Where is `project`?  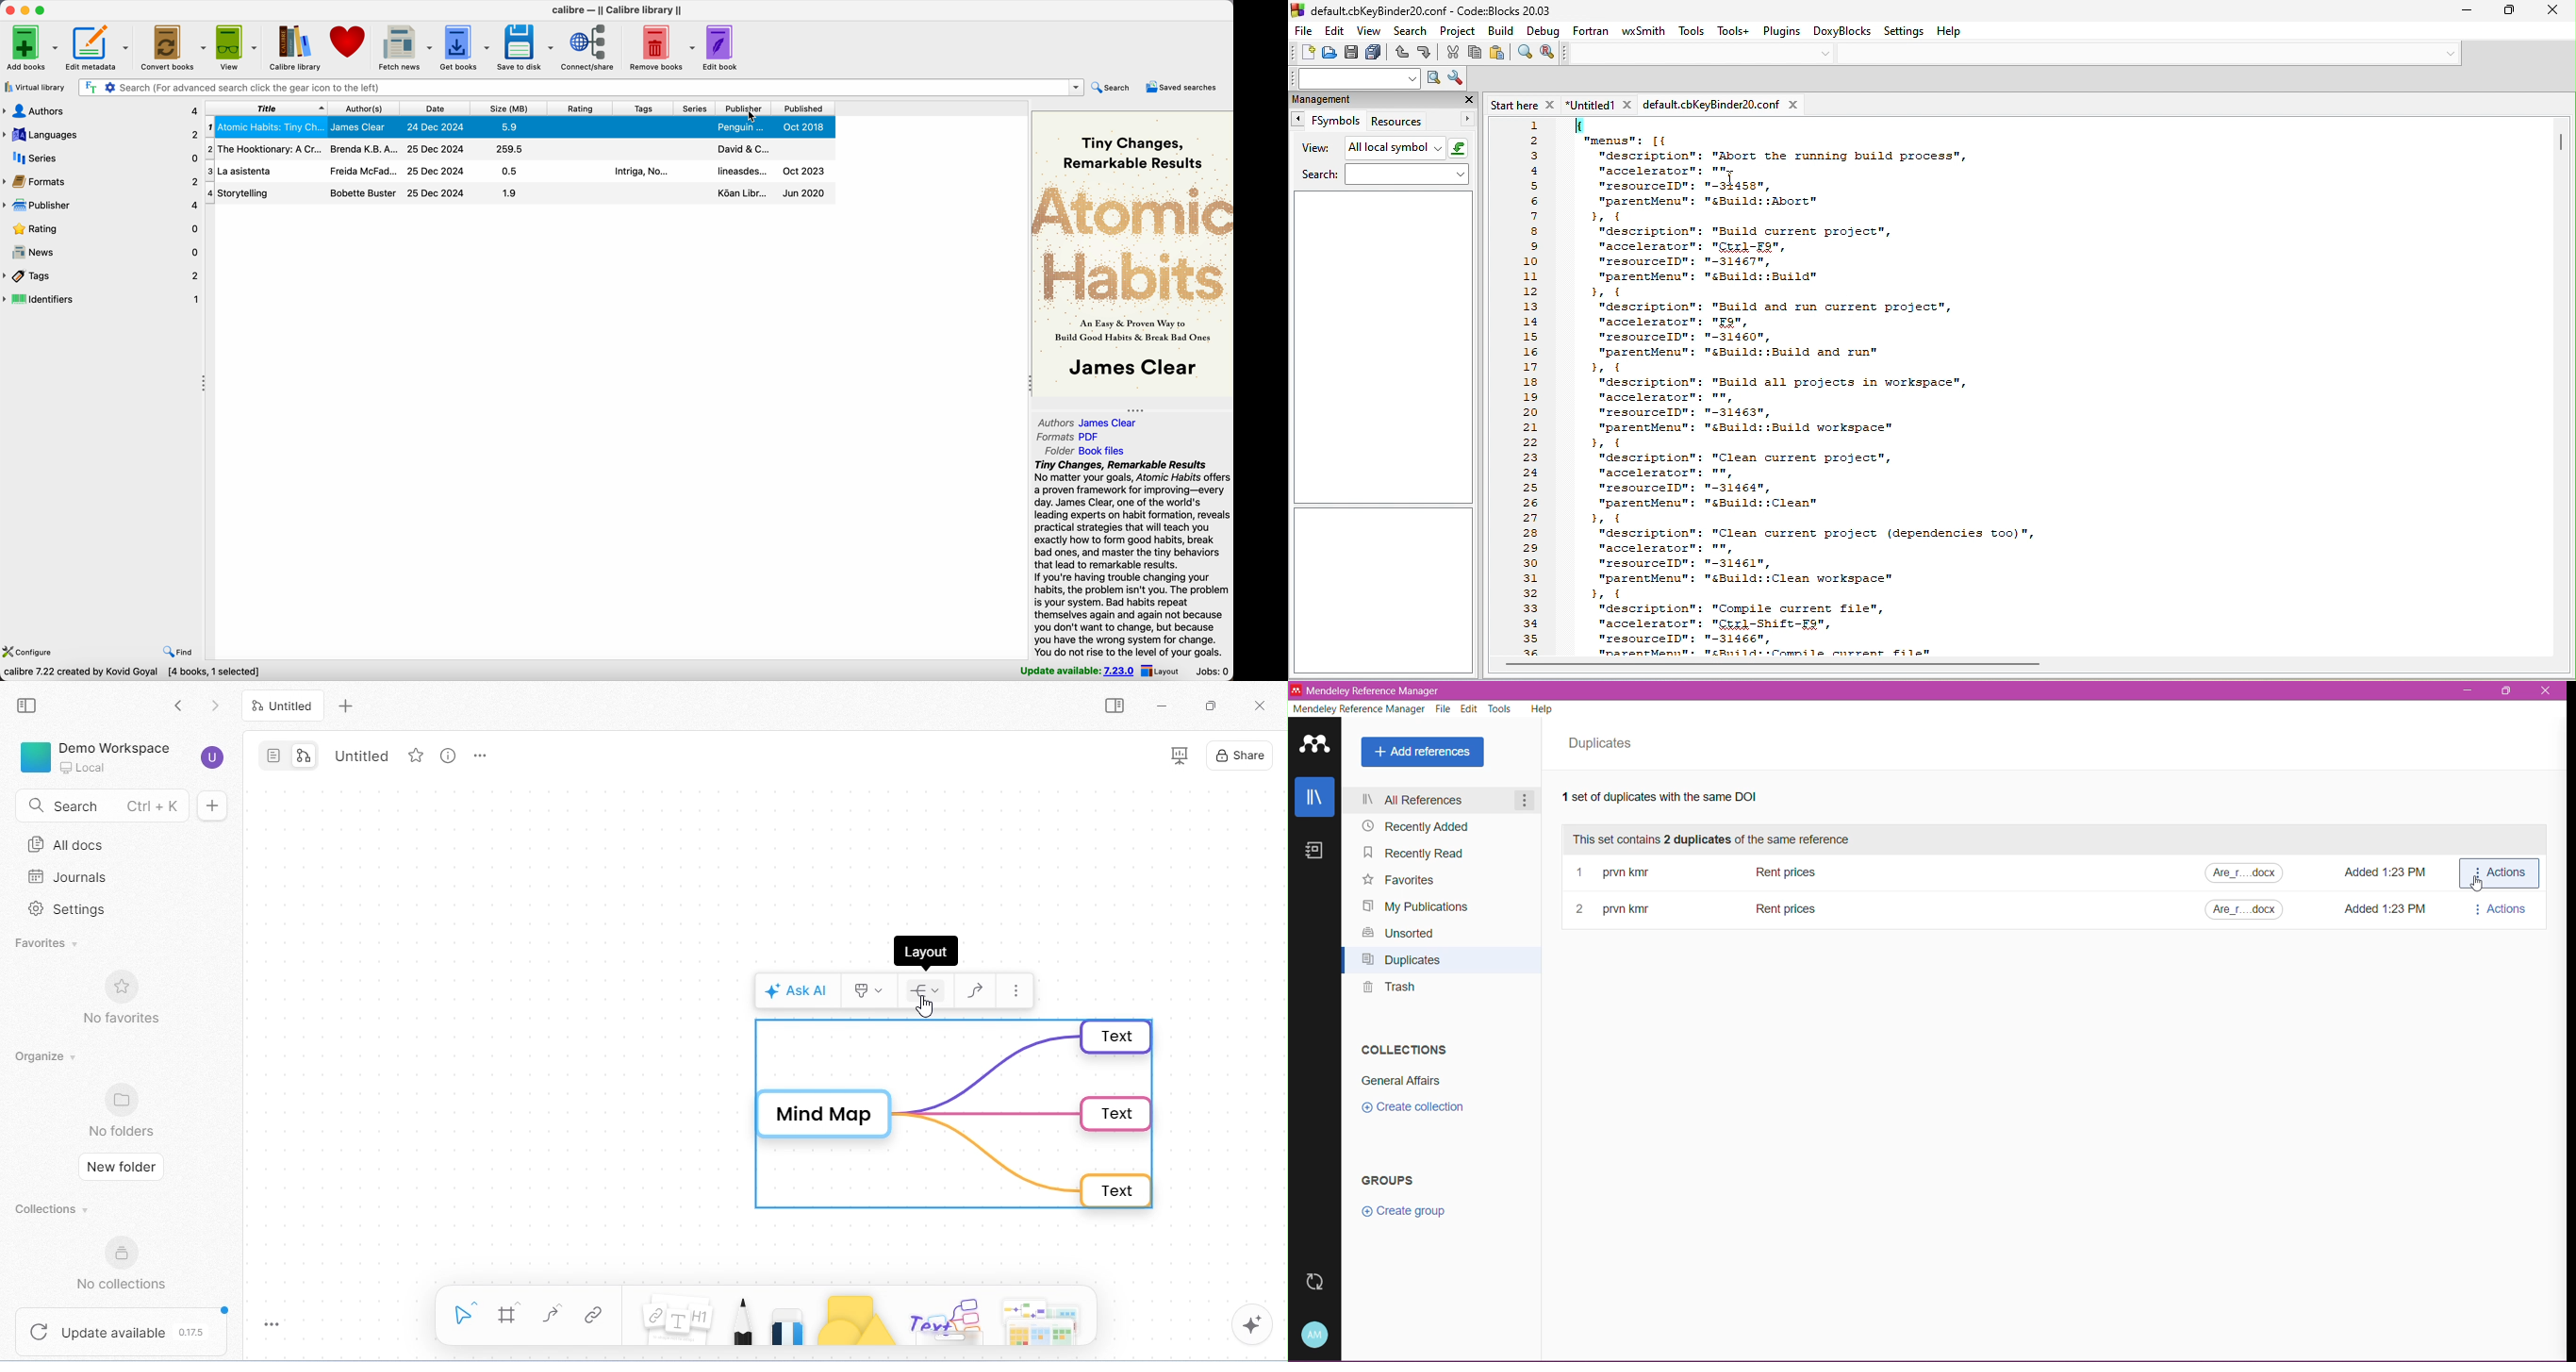
project is located at coordinates (1456, 29).